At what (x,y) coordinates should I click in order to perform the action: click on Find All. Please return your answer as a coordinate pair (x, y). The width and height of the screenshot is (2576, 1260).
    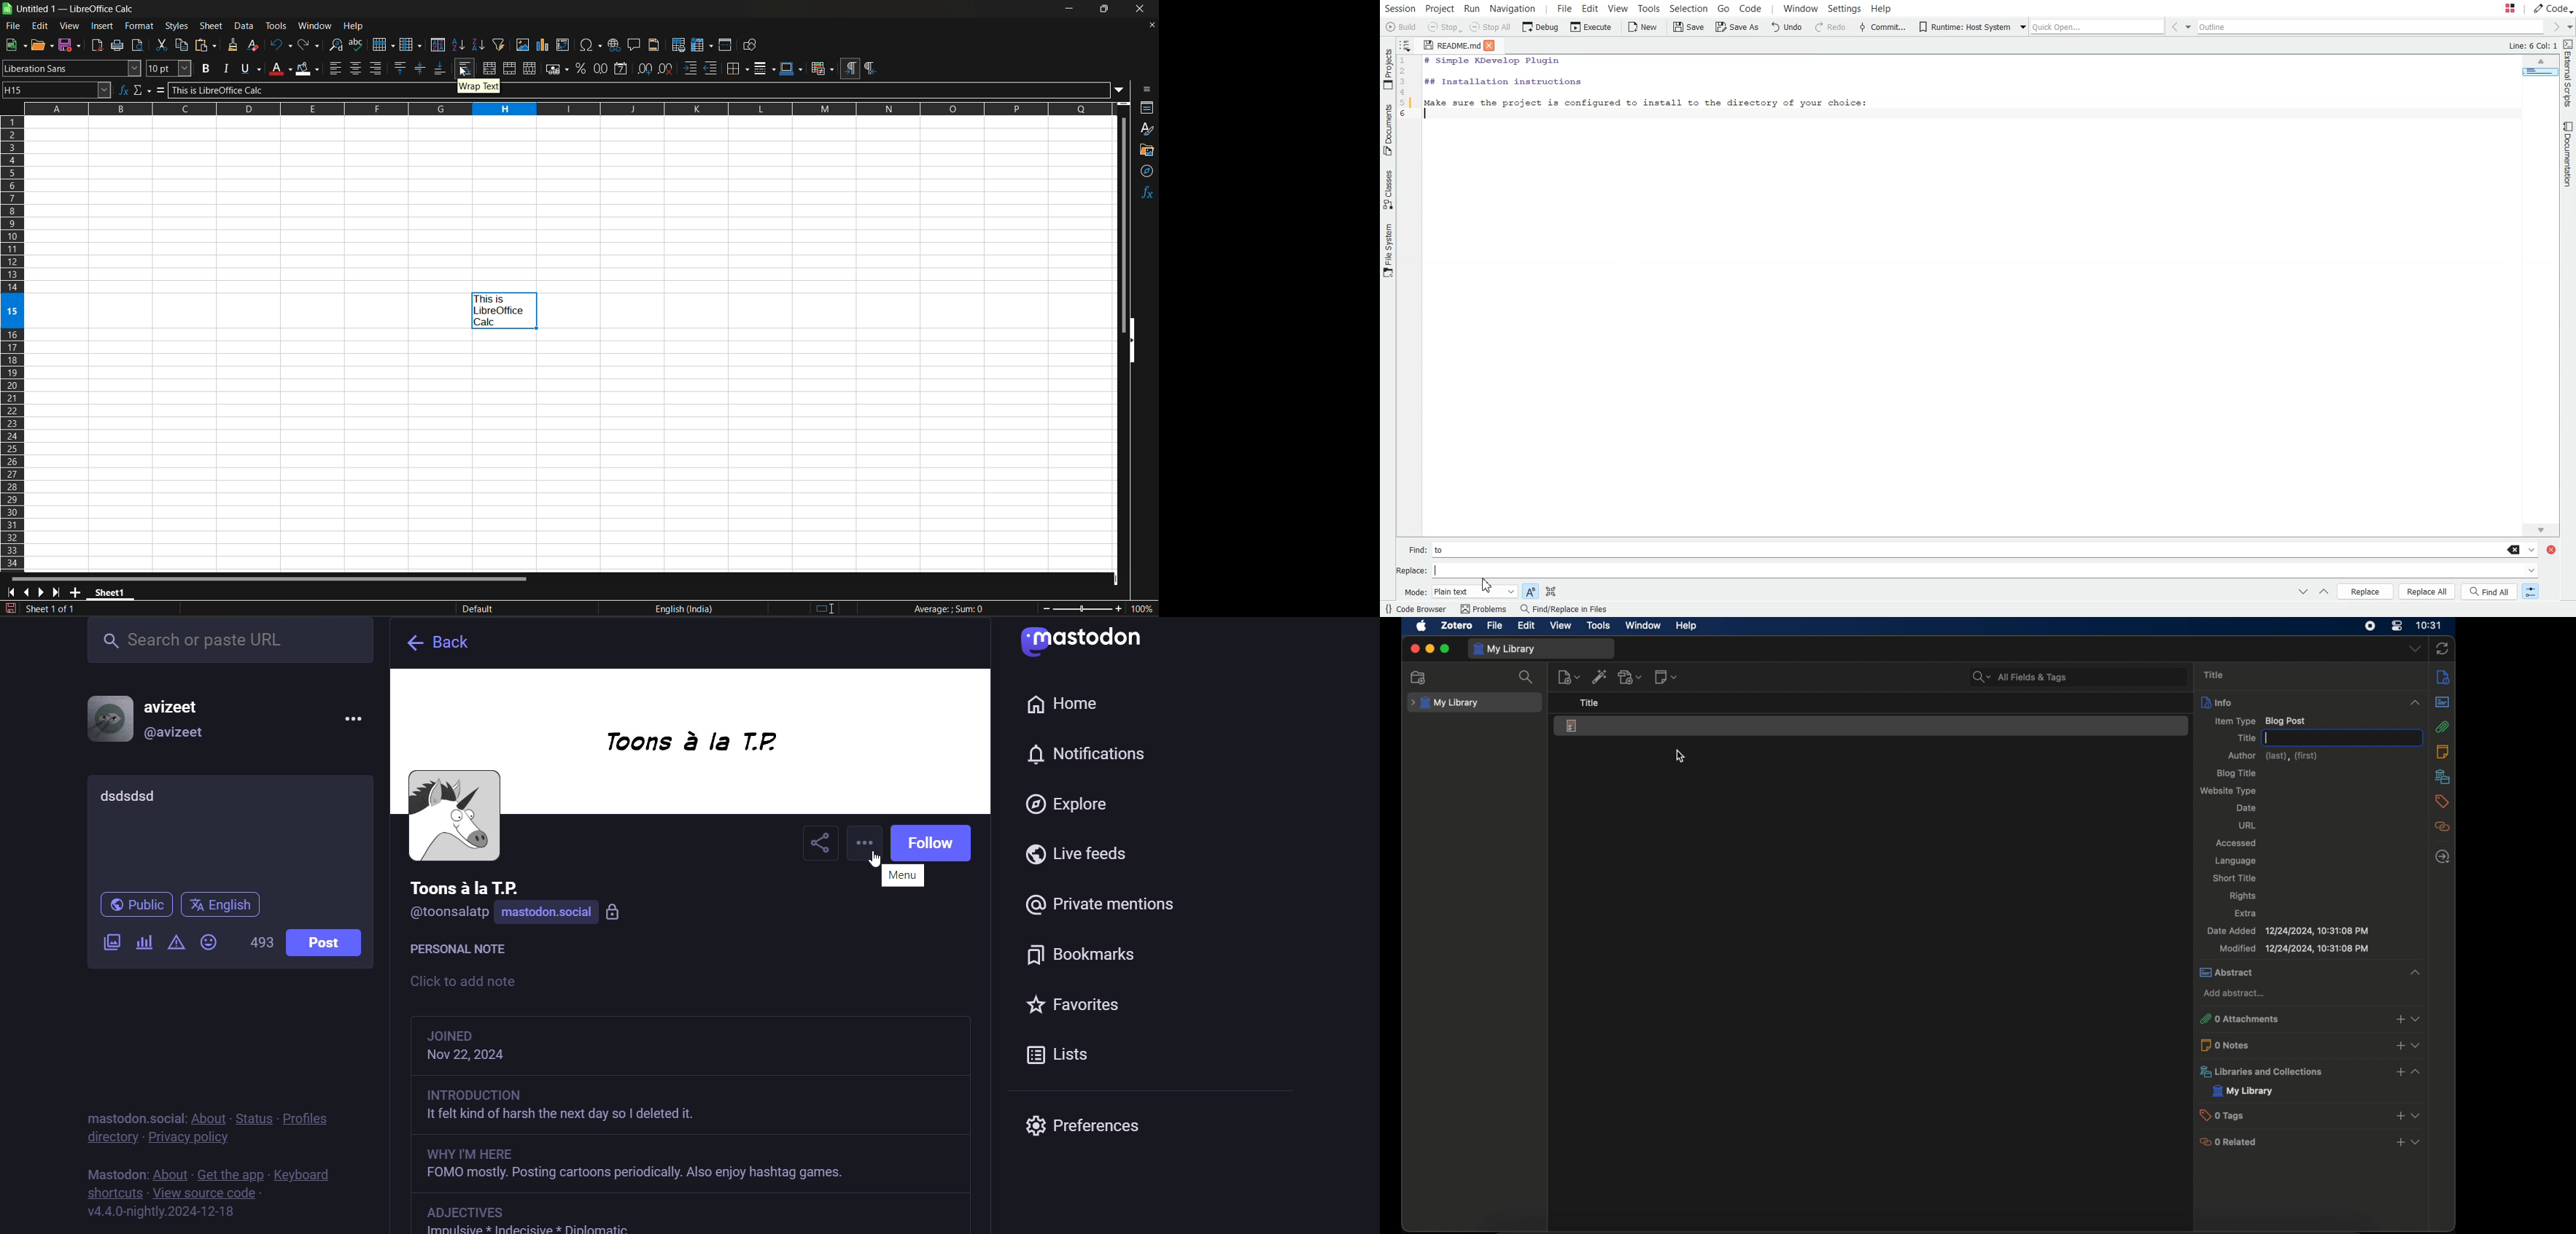
    Looking at the image, I should click on (2491, 591).